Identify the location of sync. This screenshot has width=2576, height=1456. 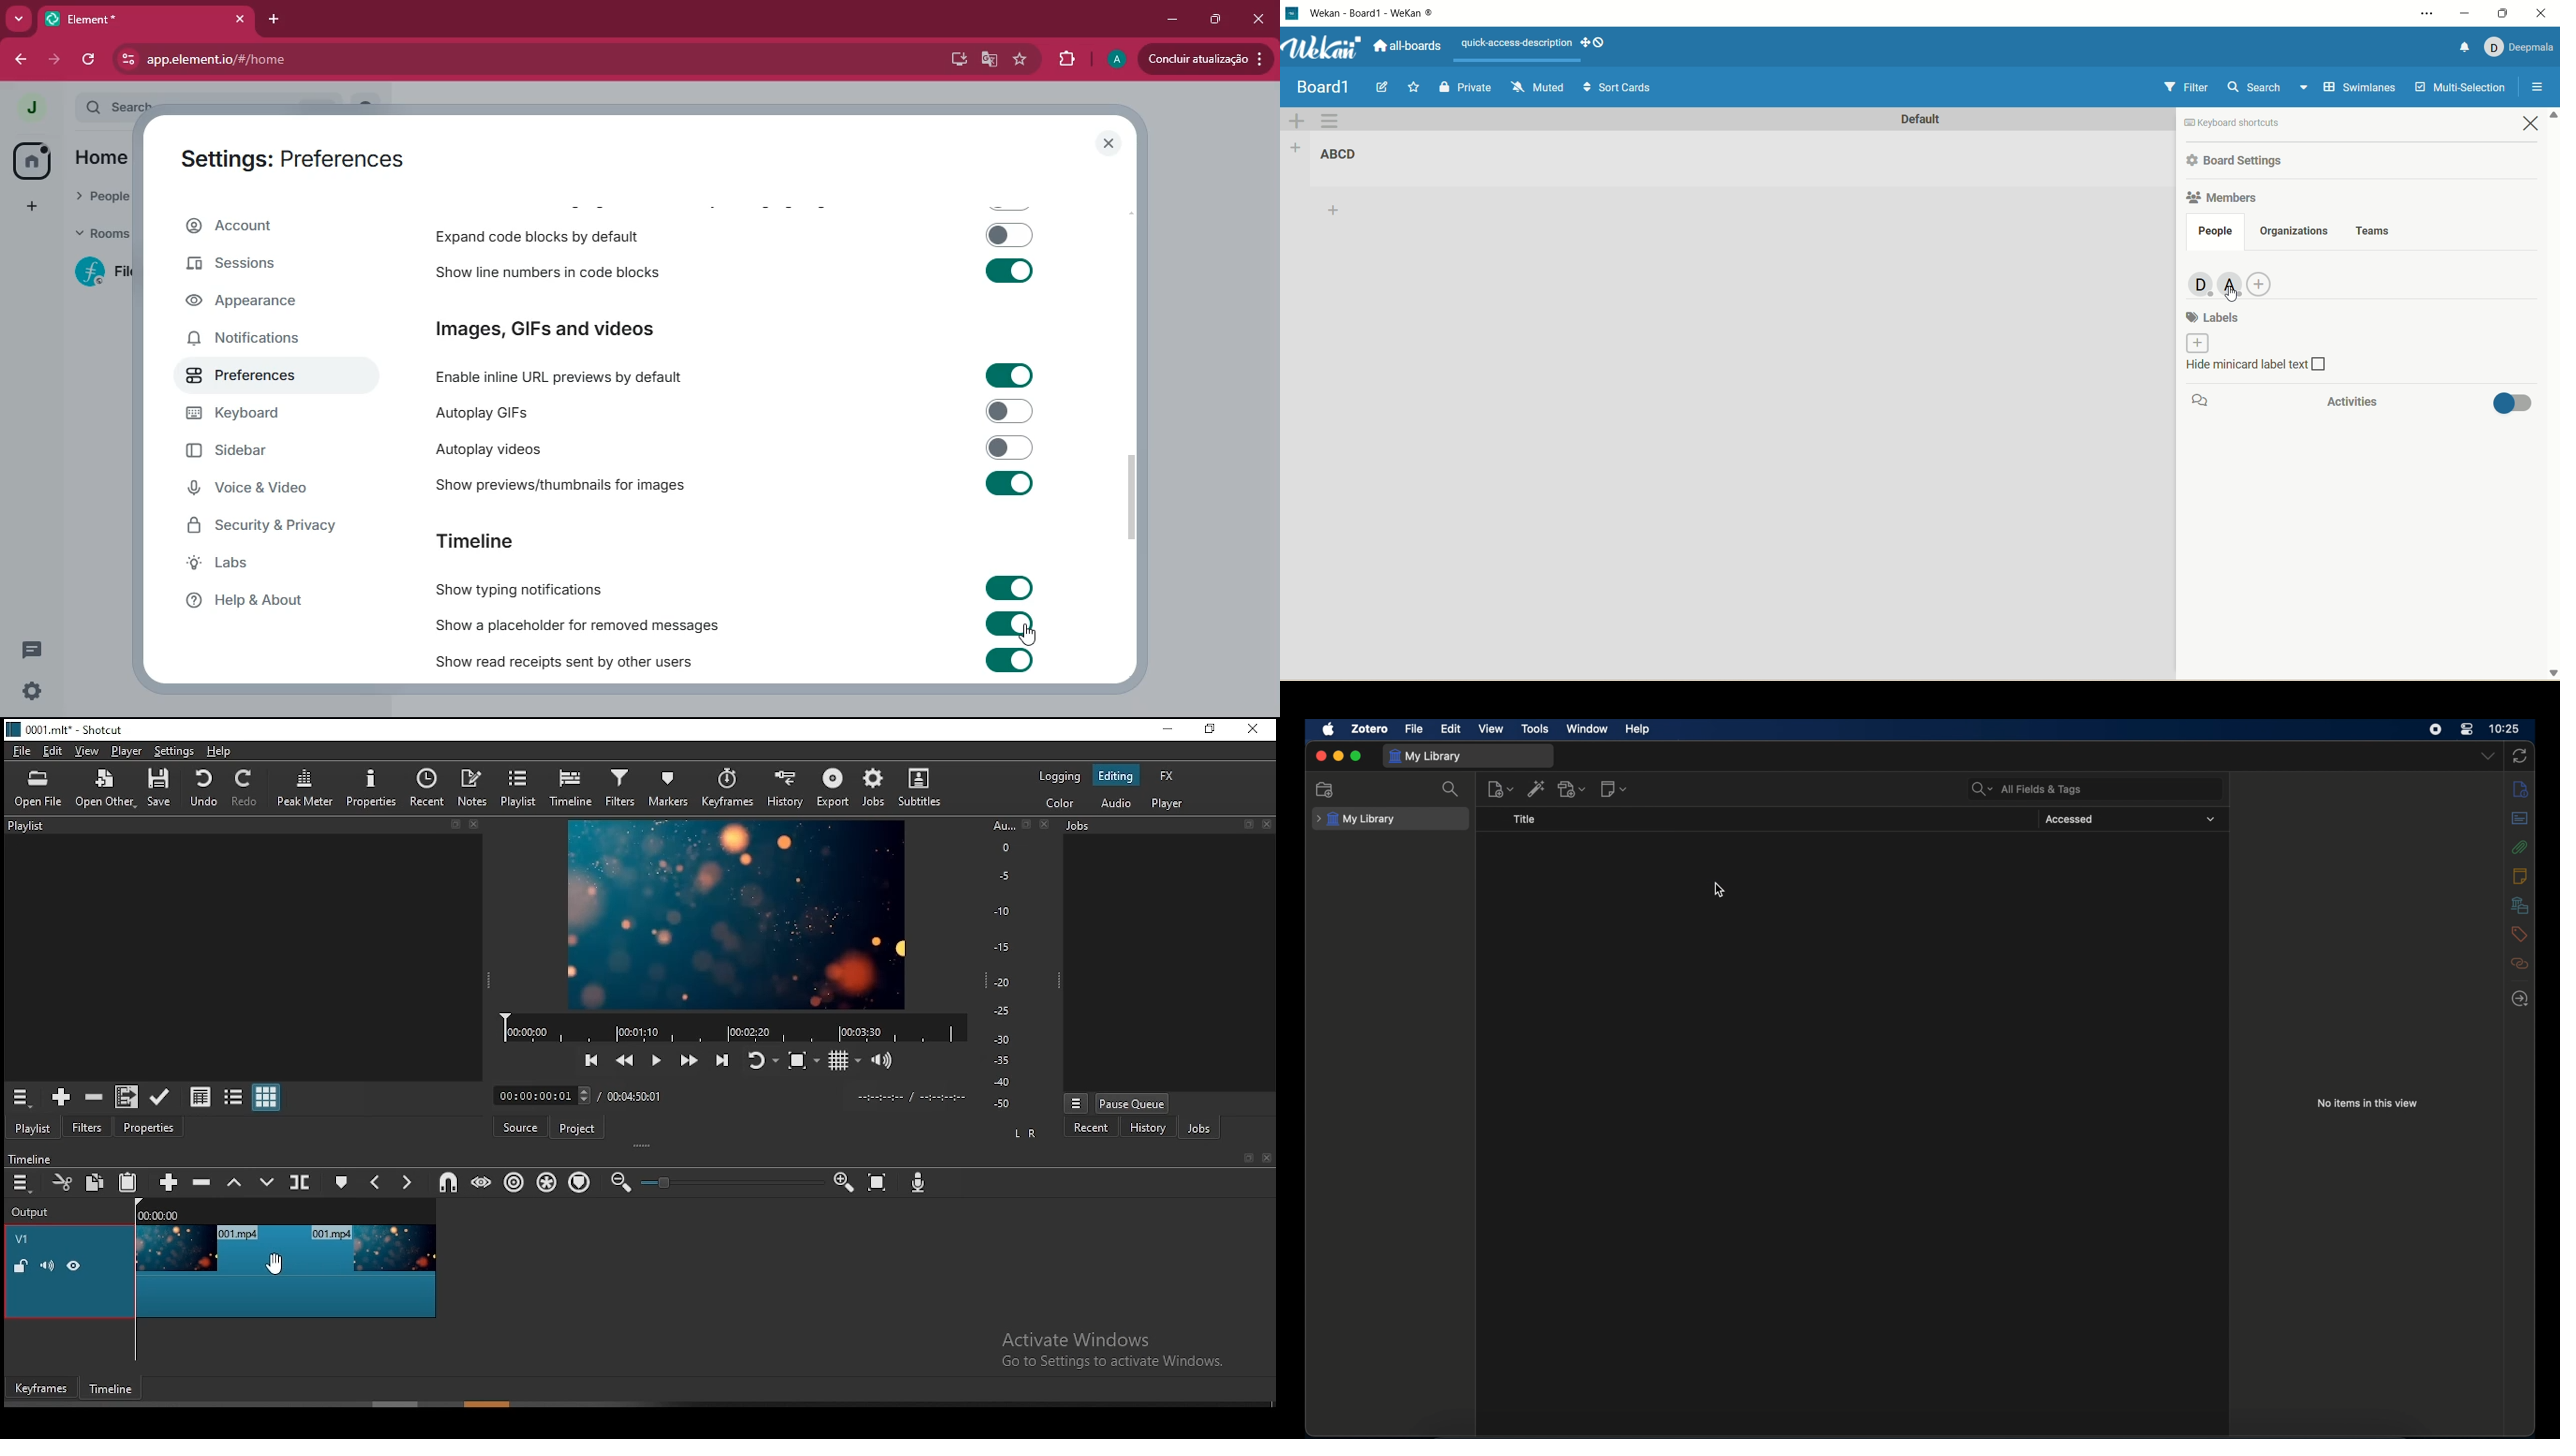
(2519, 756).